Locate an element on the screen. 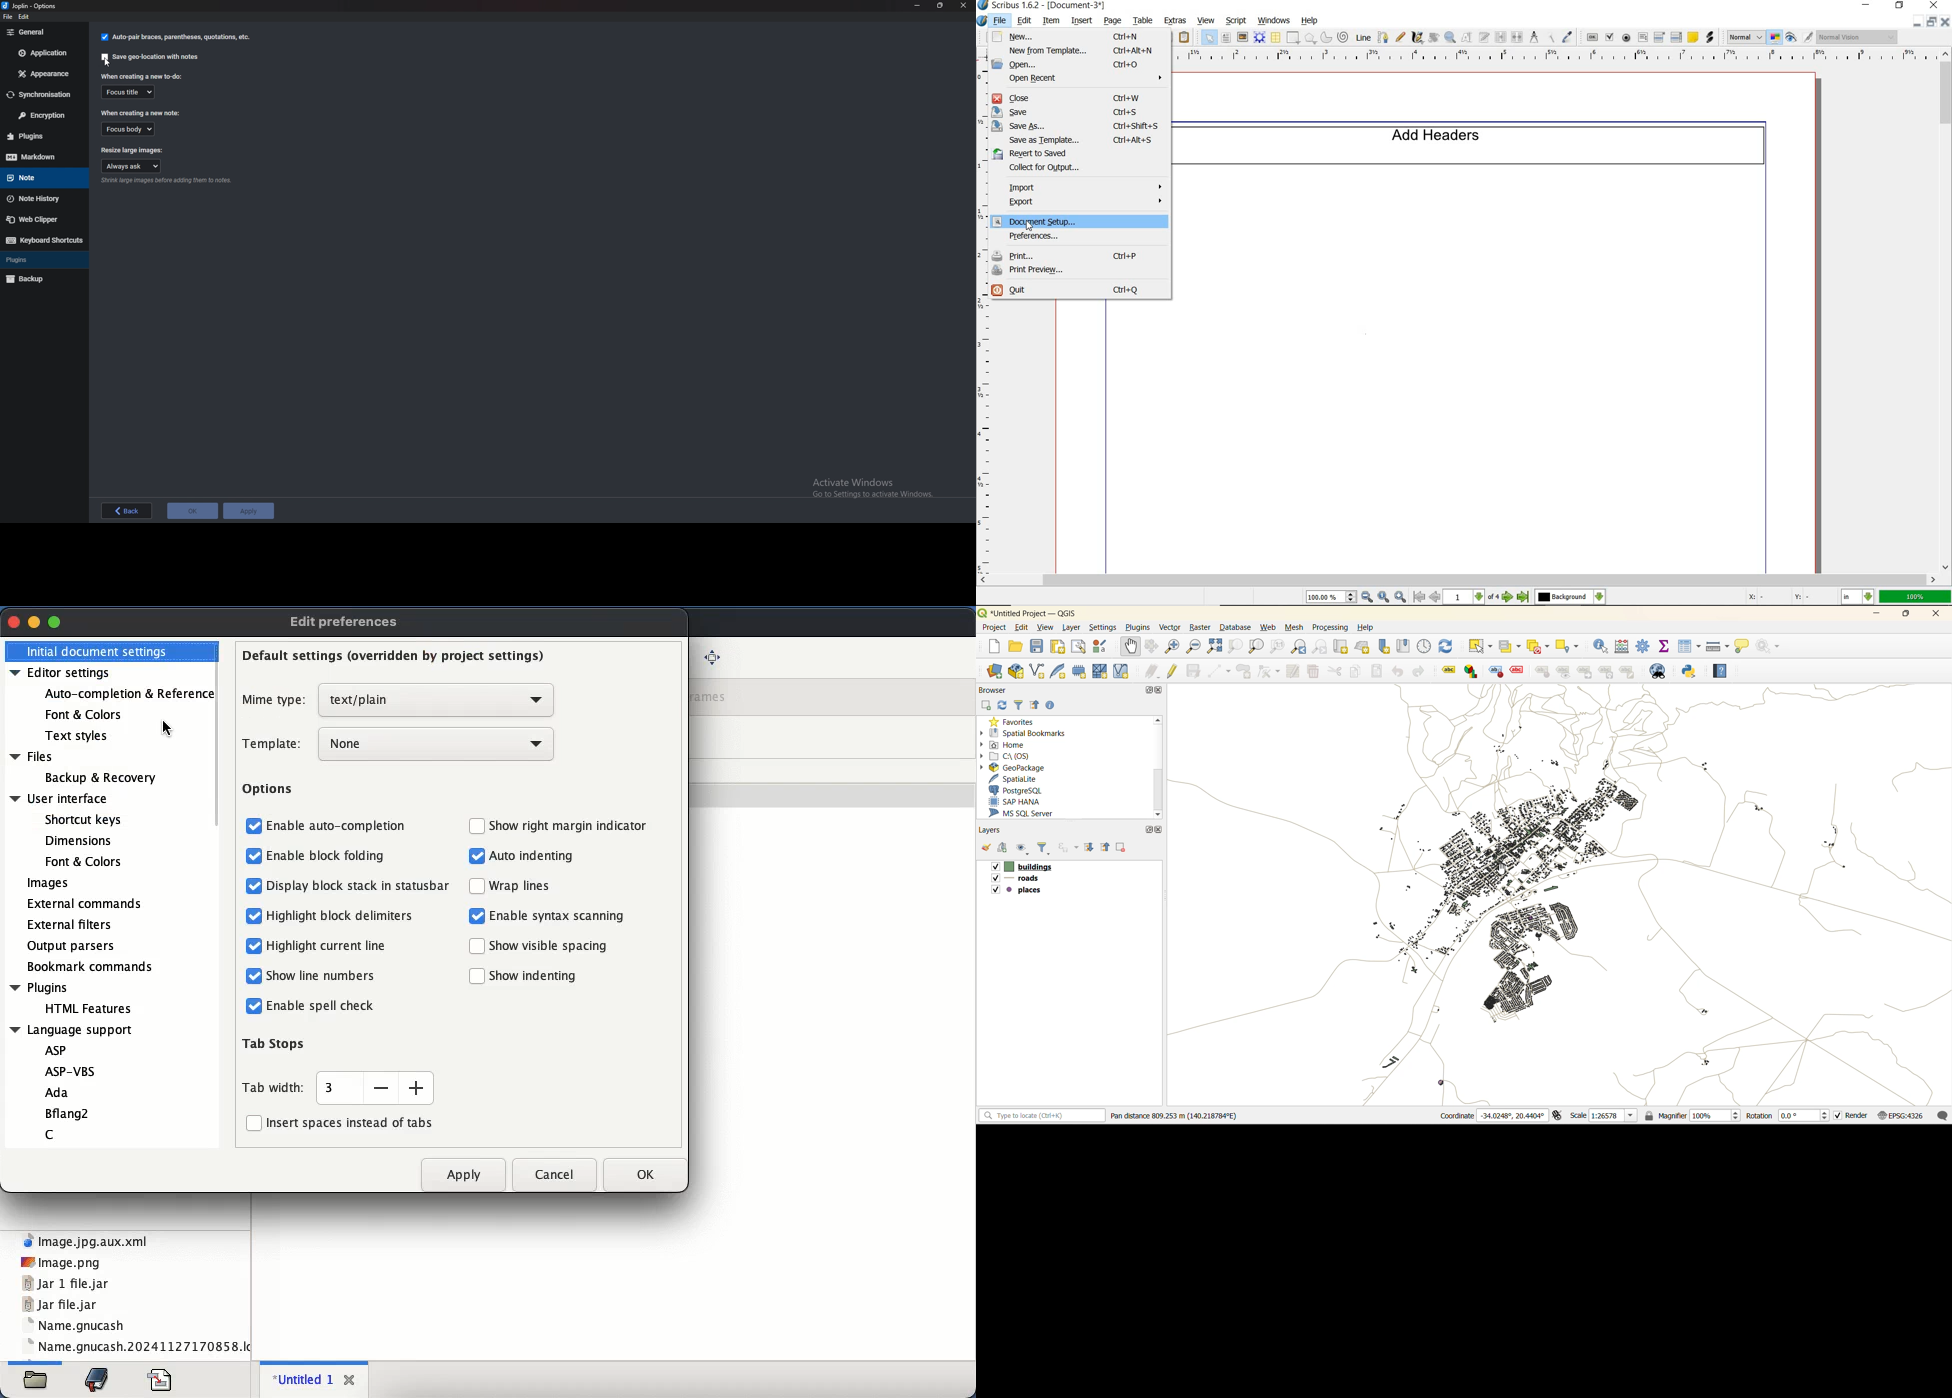  Save geo location with notes is located at coordinates (150, 58).